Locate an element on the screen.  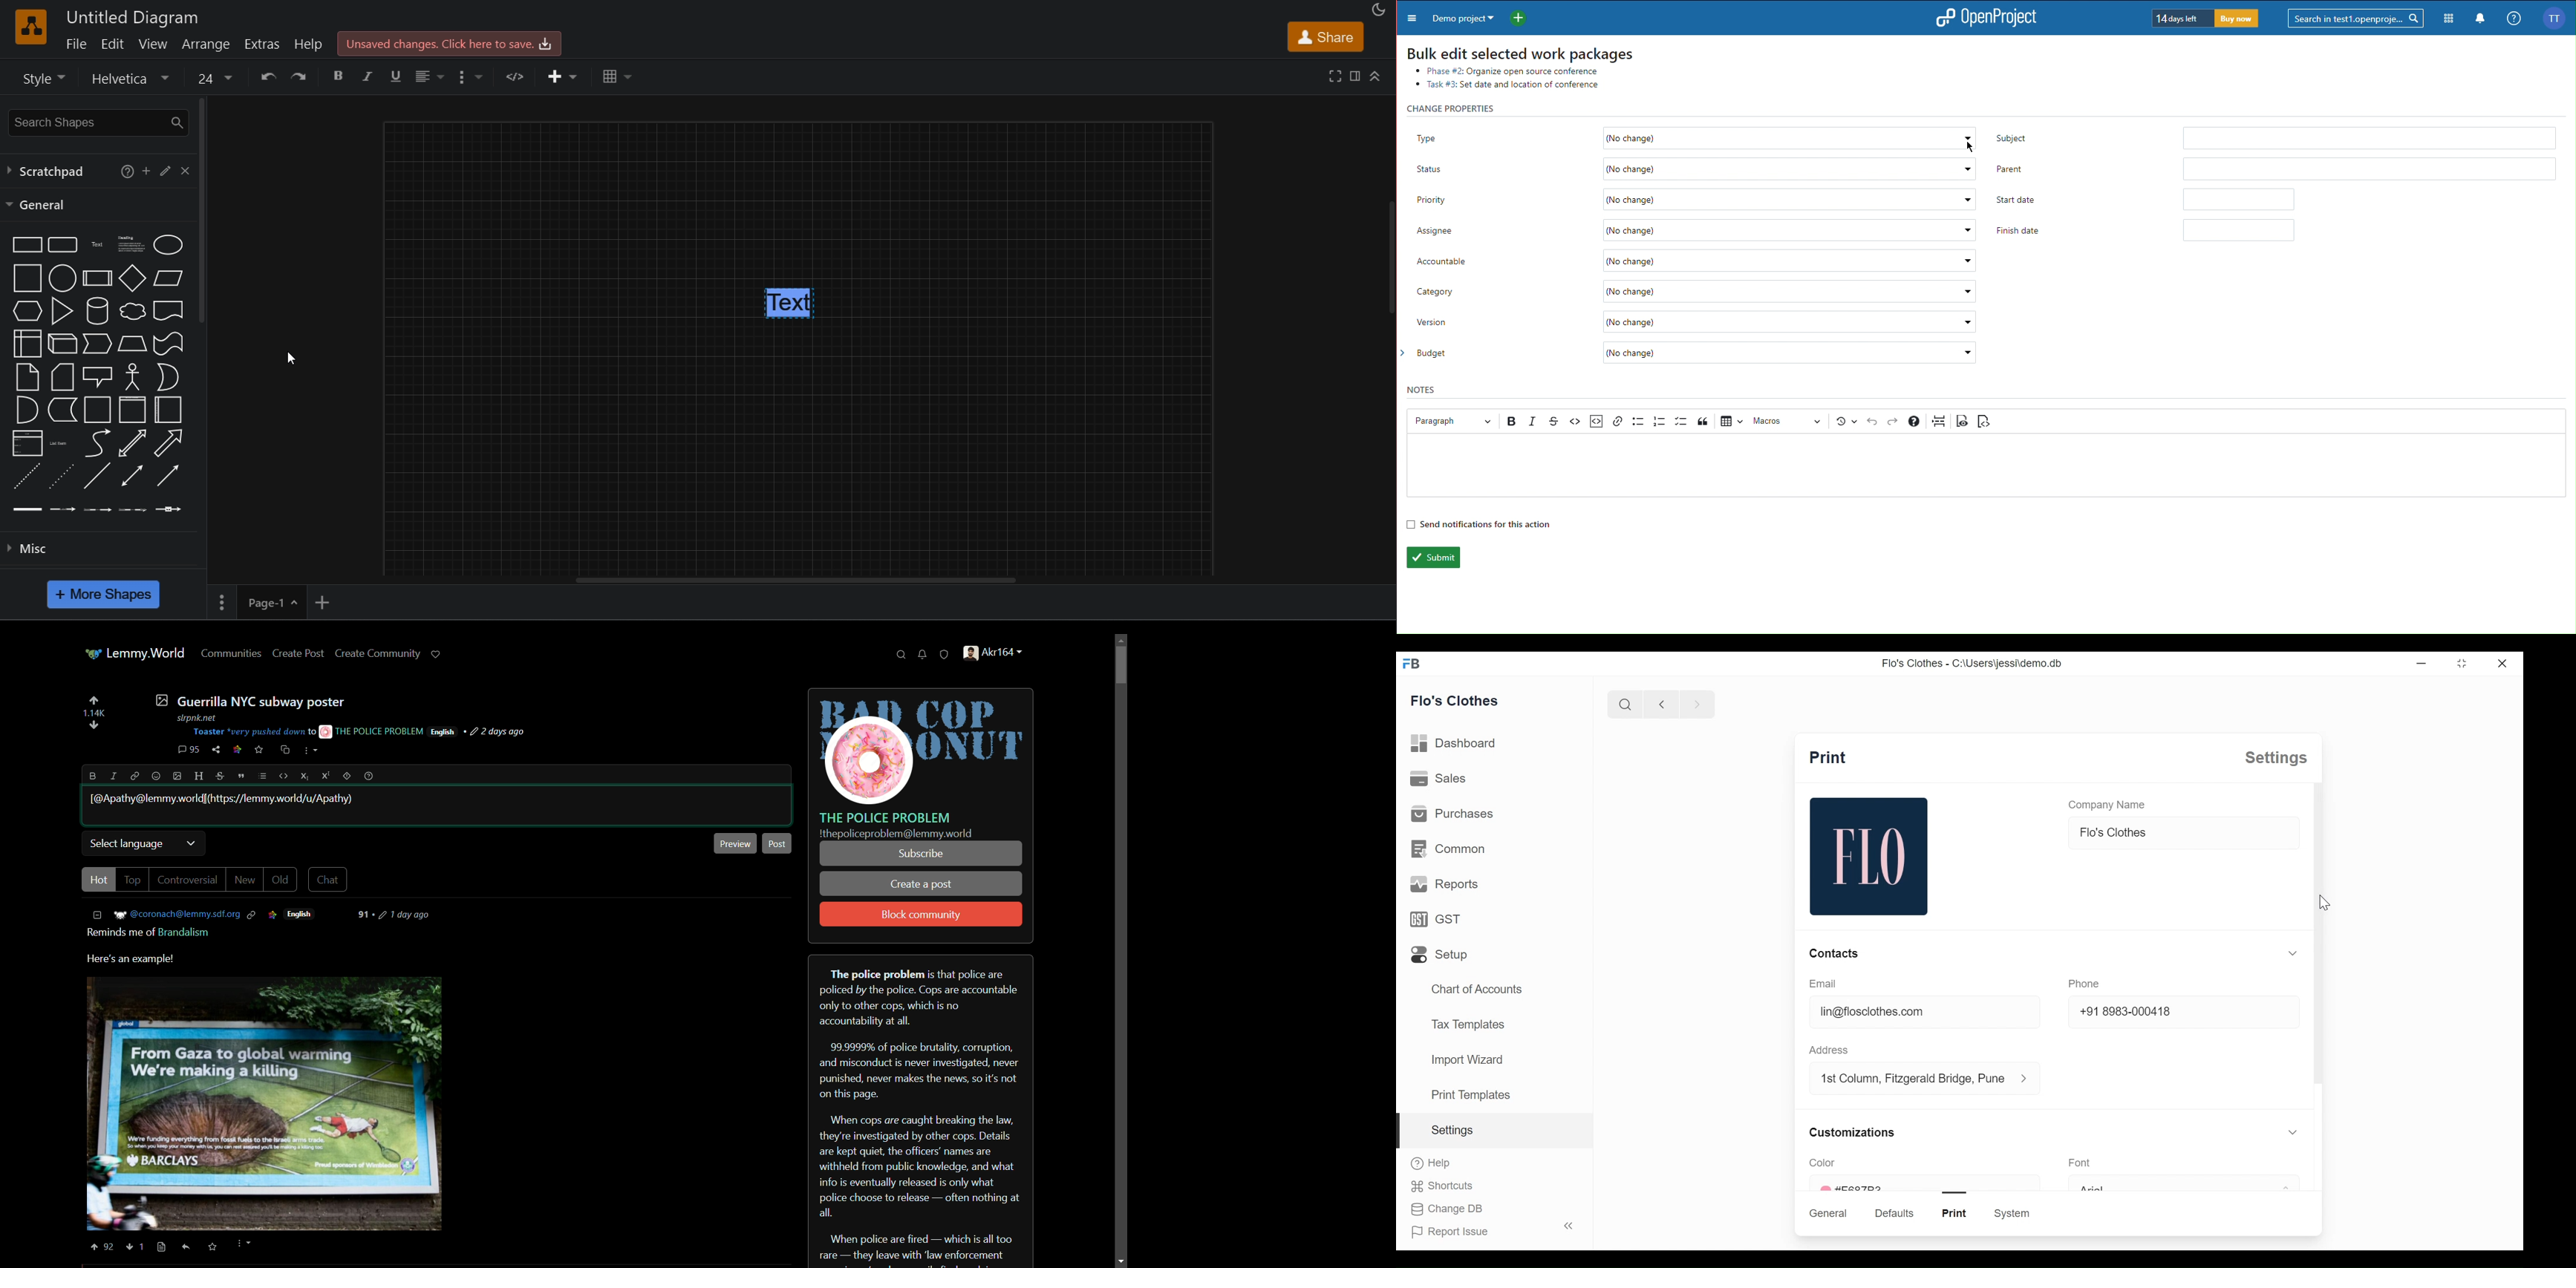
Data storage is located at coordinates (63, 409).